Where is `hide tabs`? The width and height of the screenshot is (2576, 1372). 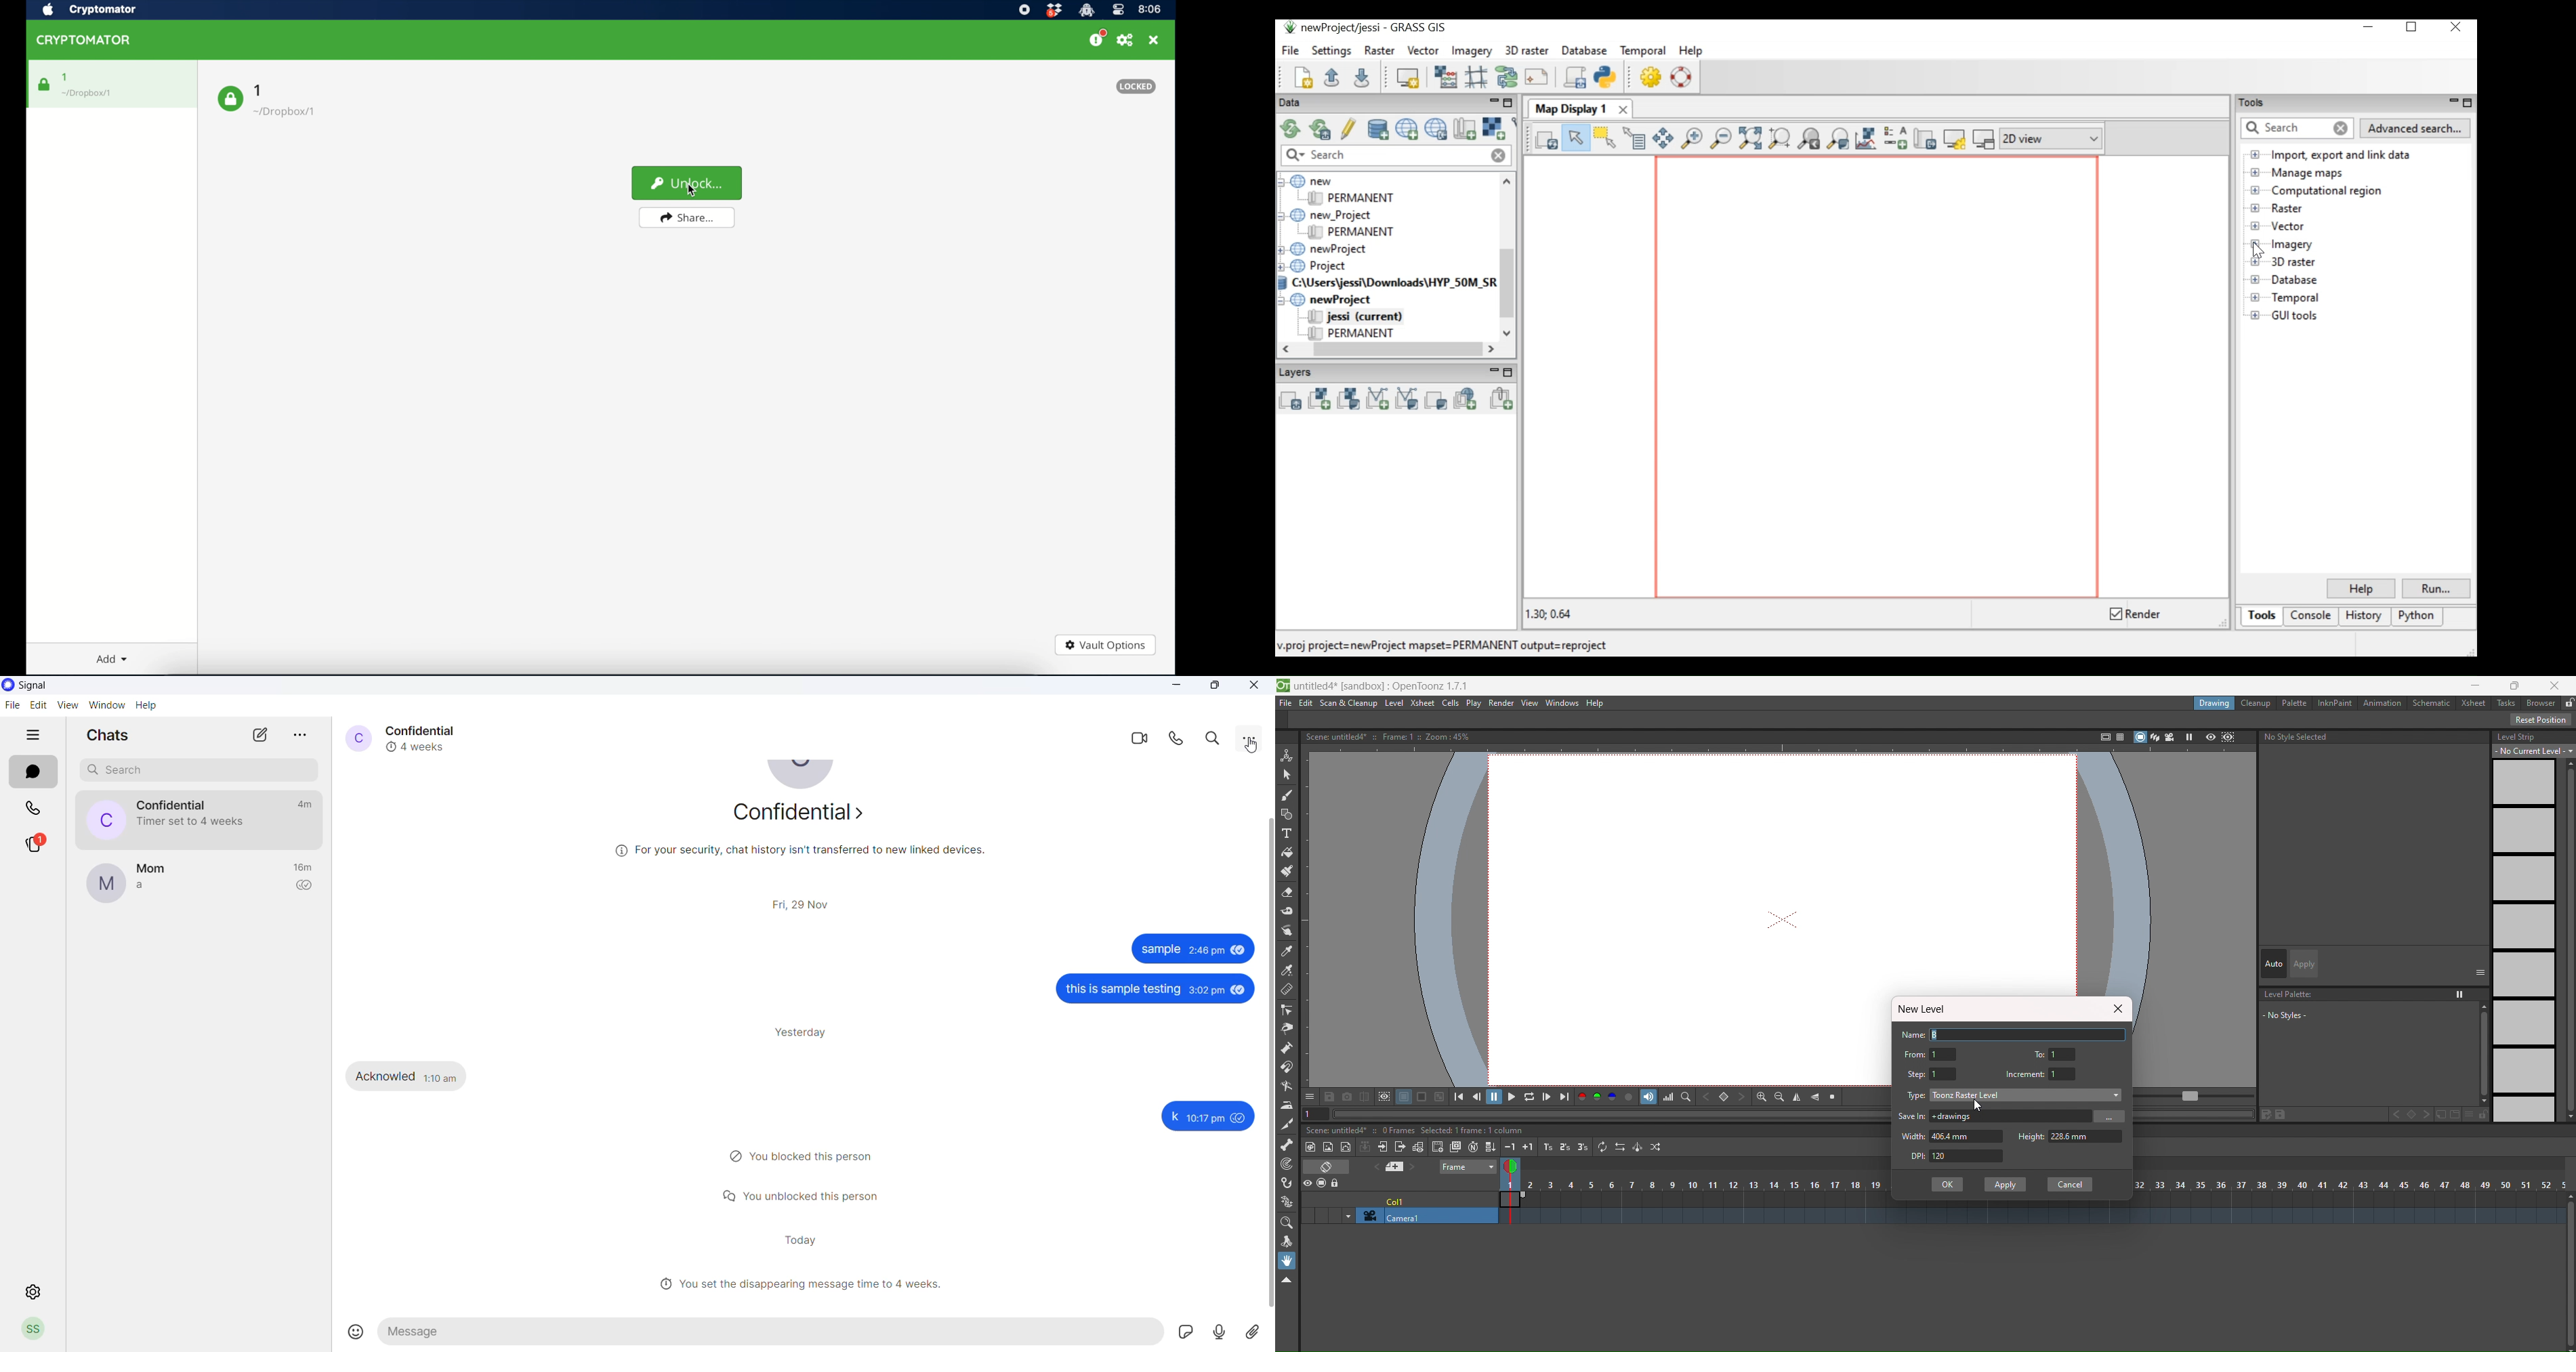 hide tabs is located at coordinates (31, 738).